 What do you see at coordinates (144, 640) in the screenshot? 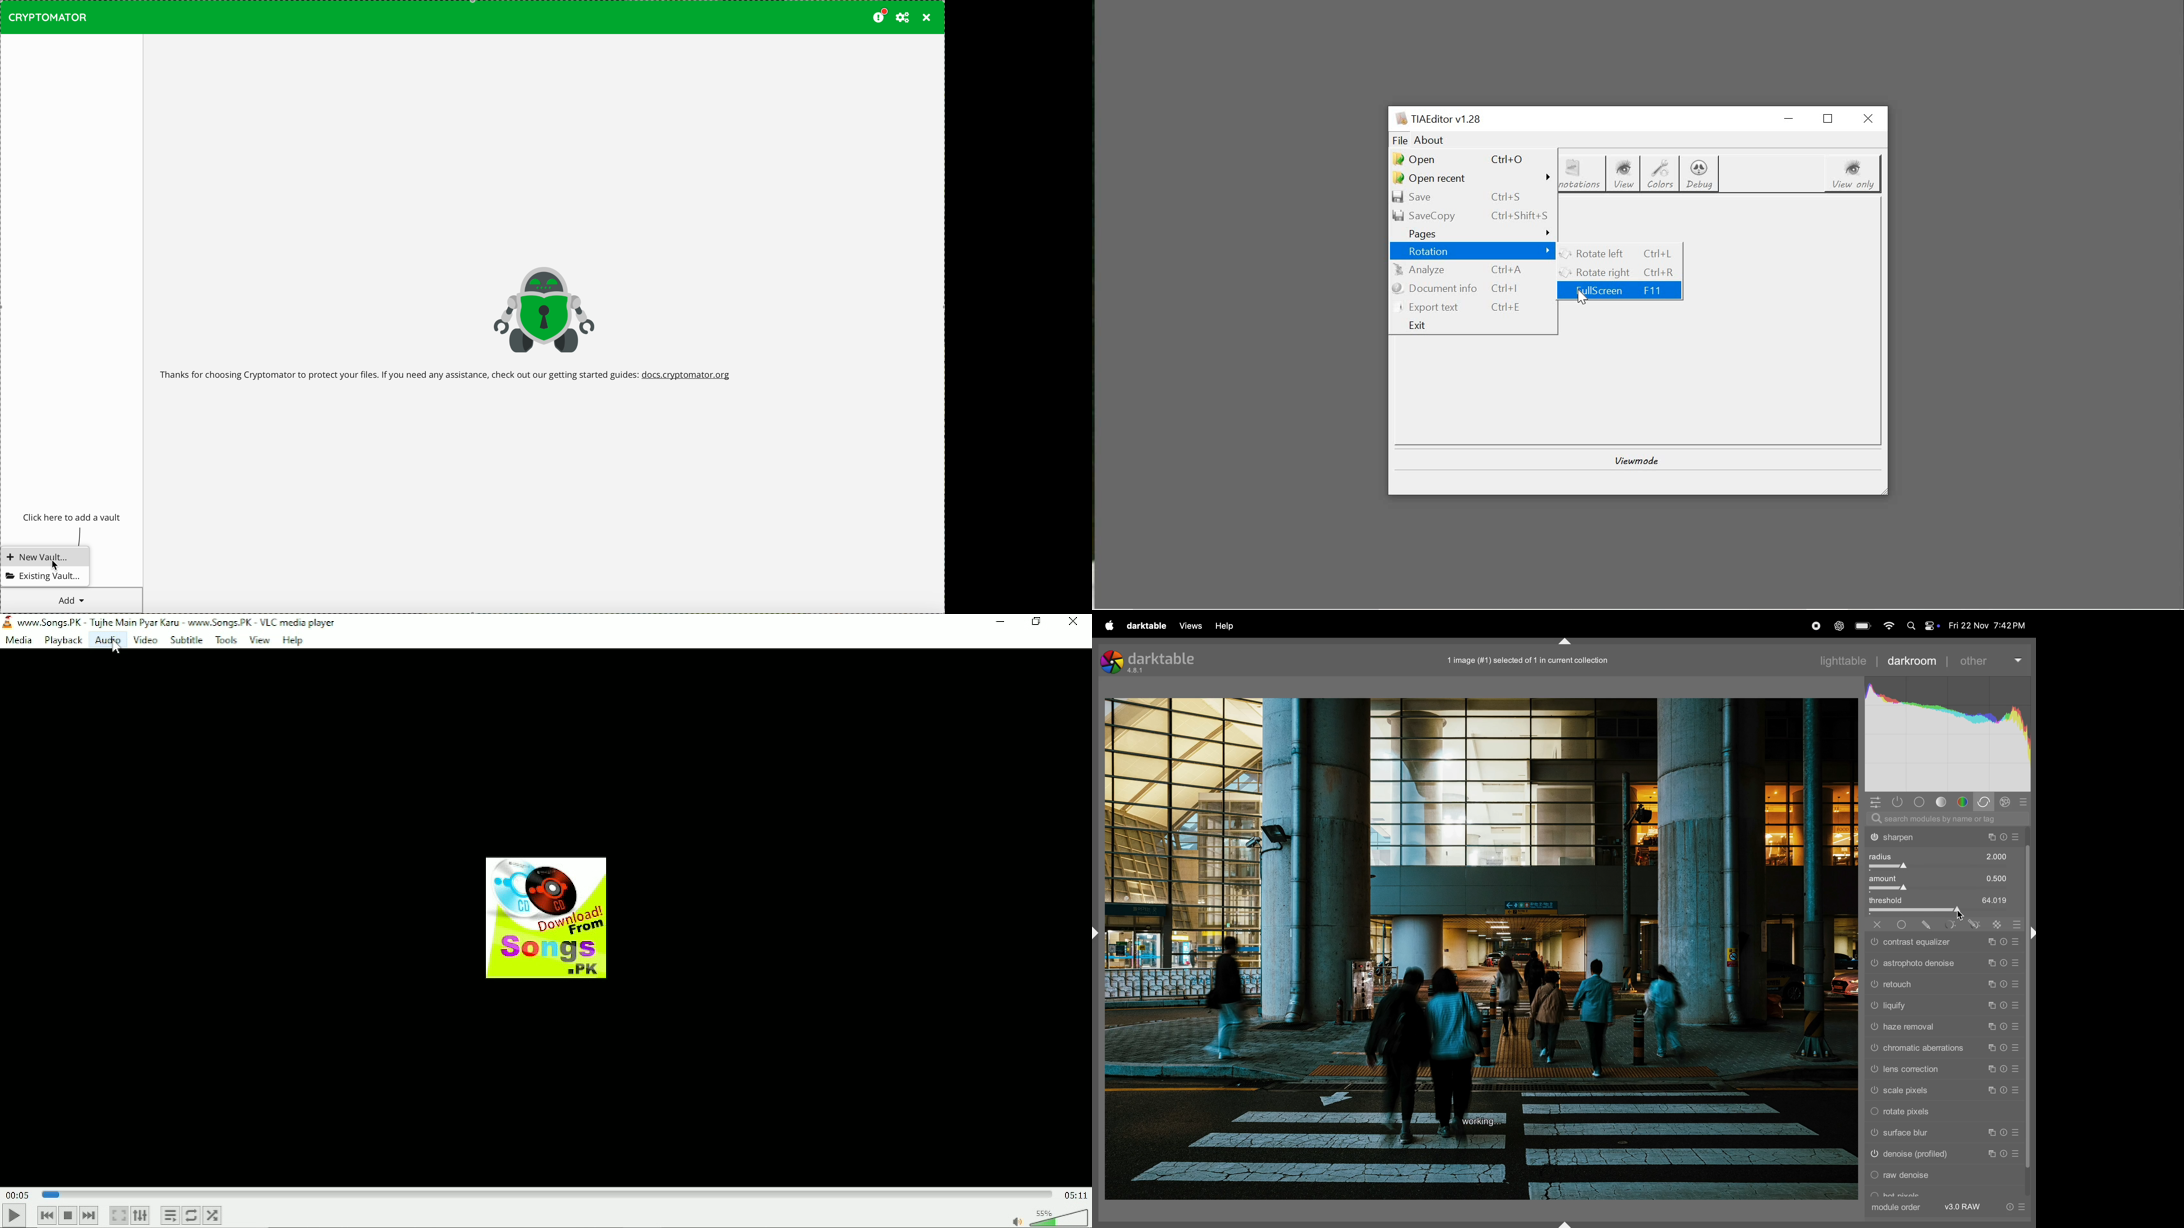
I see `Video` at bounding box center [144, 640].